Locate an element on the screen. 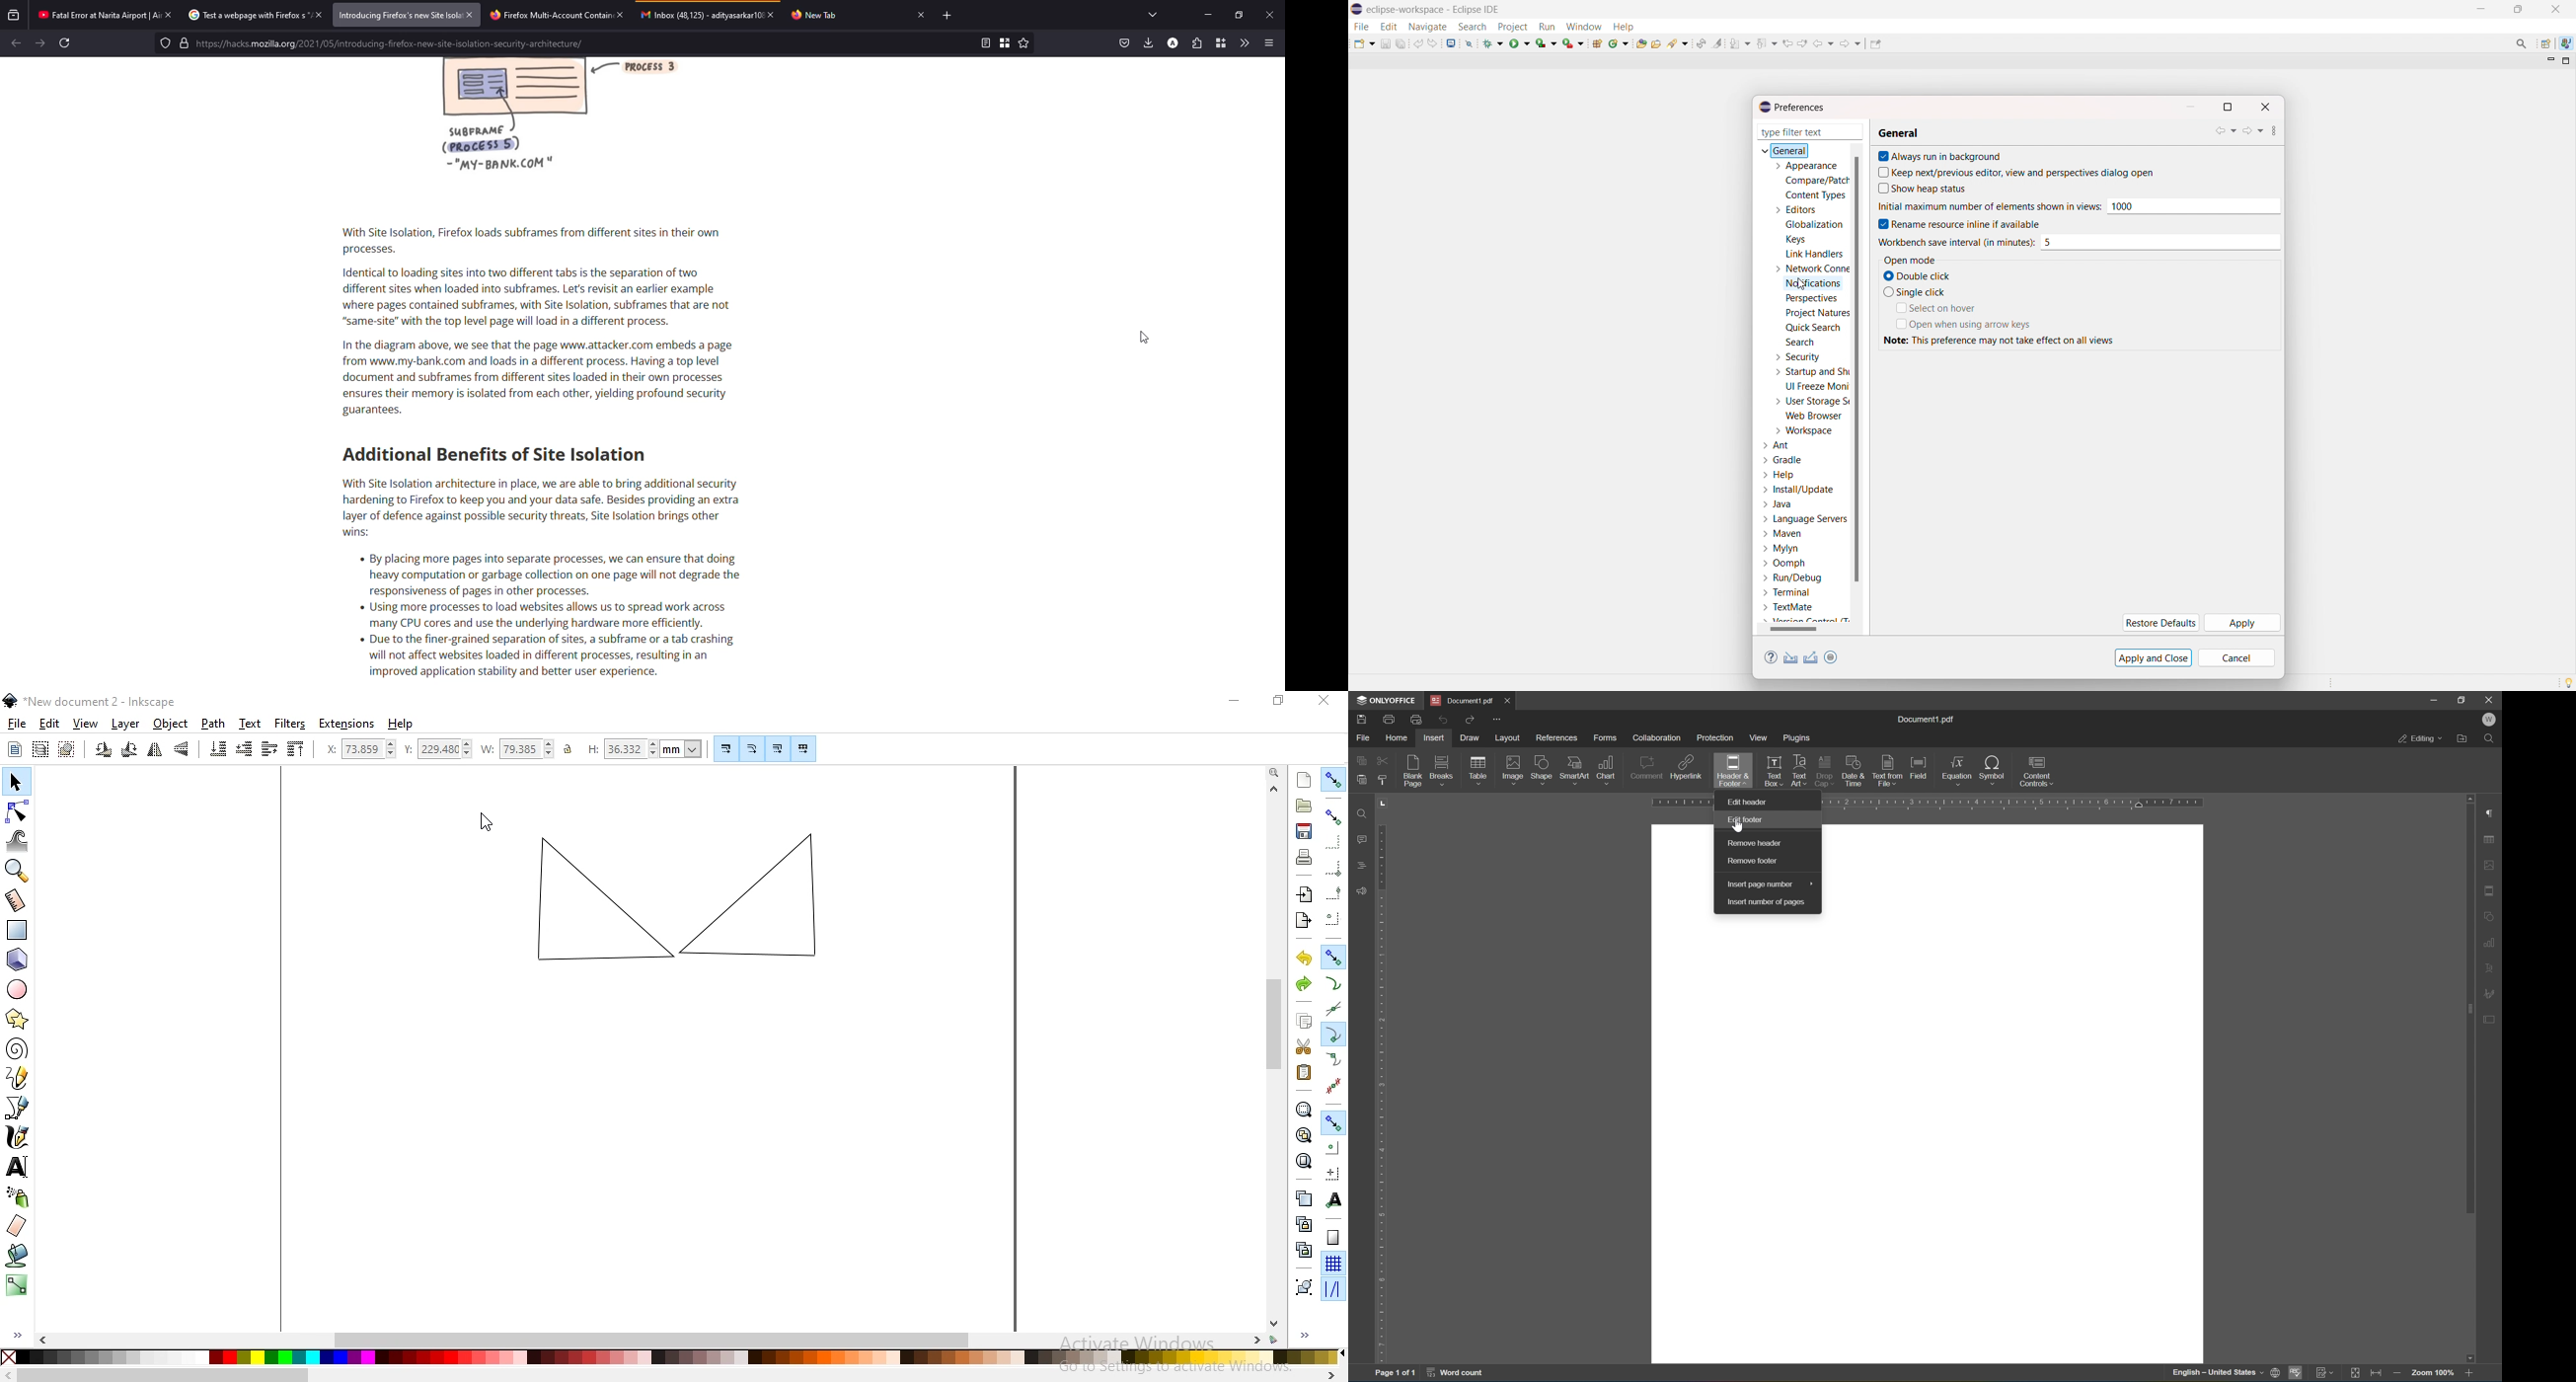 The width and height of the screenshot is (2576, 1400). rotate 90 clockwise is located at coordinates (128, 750).